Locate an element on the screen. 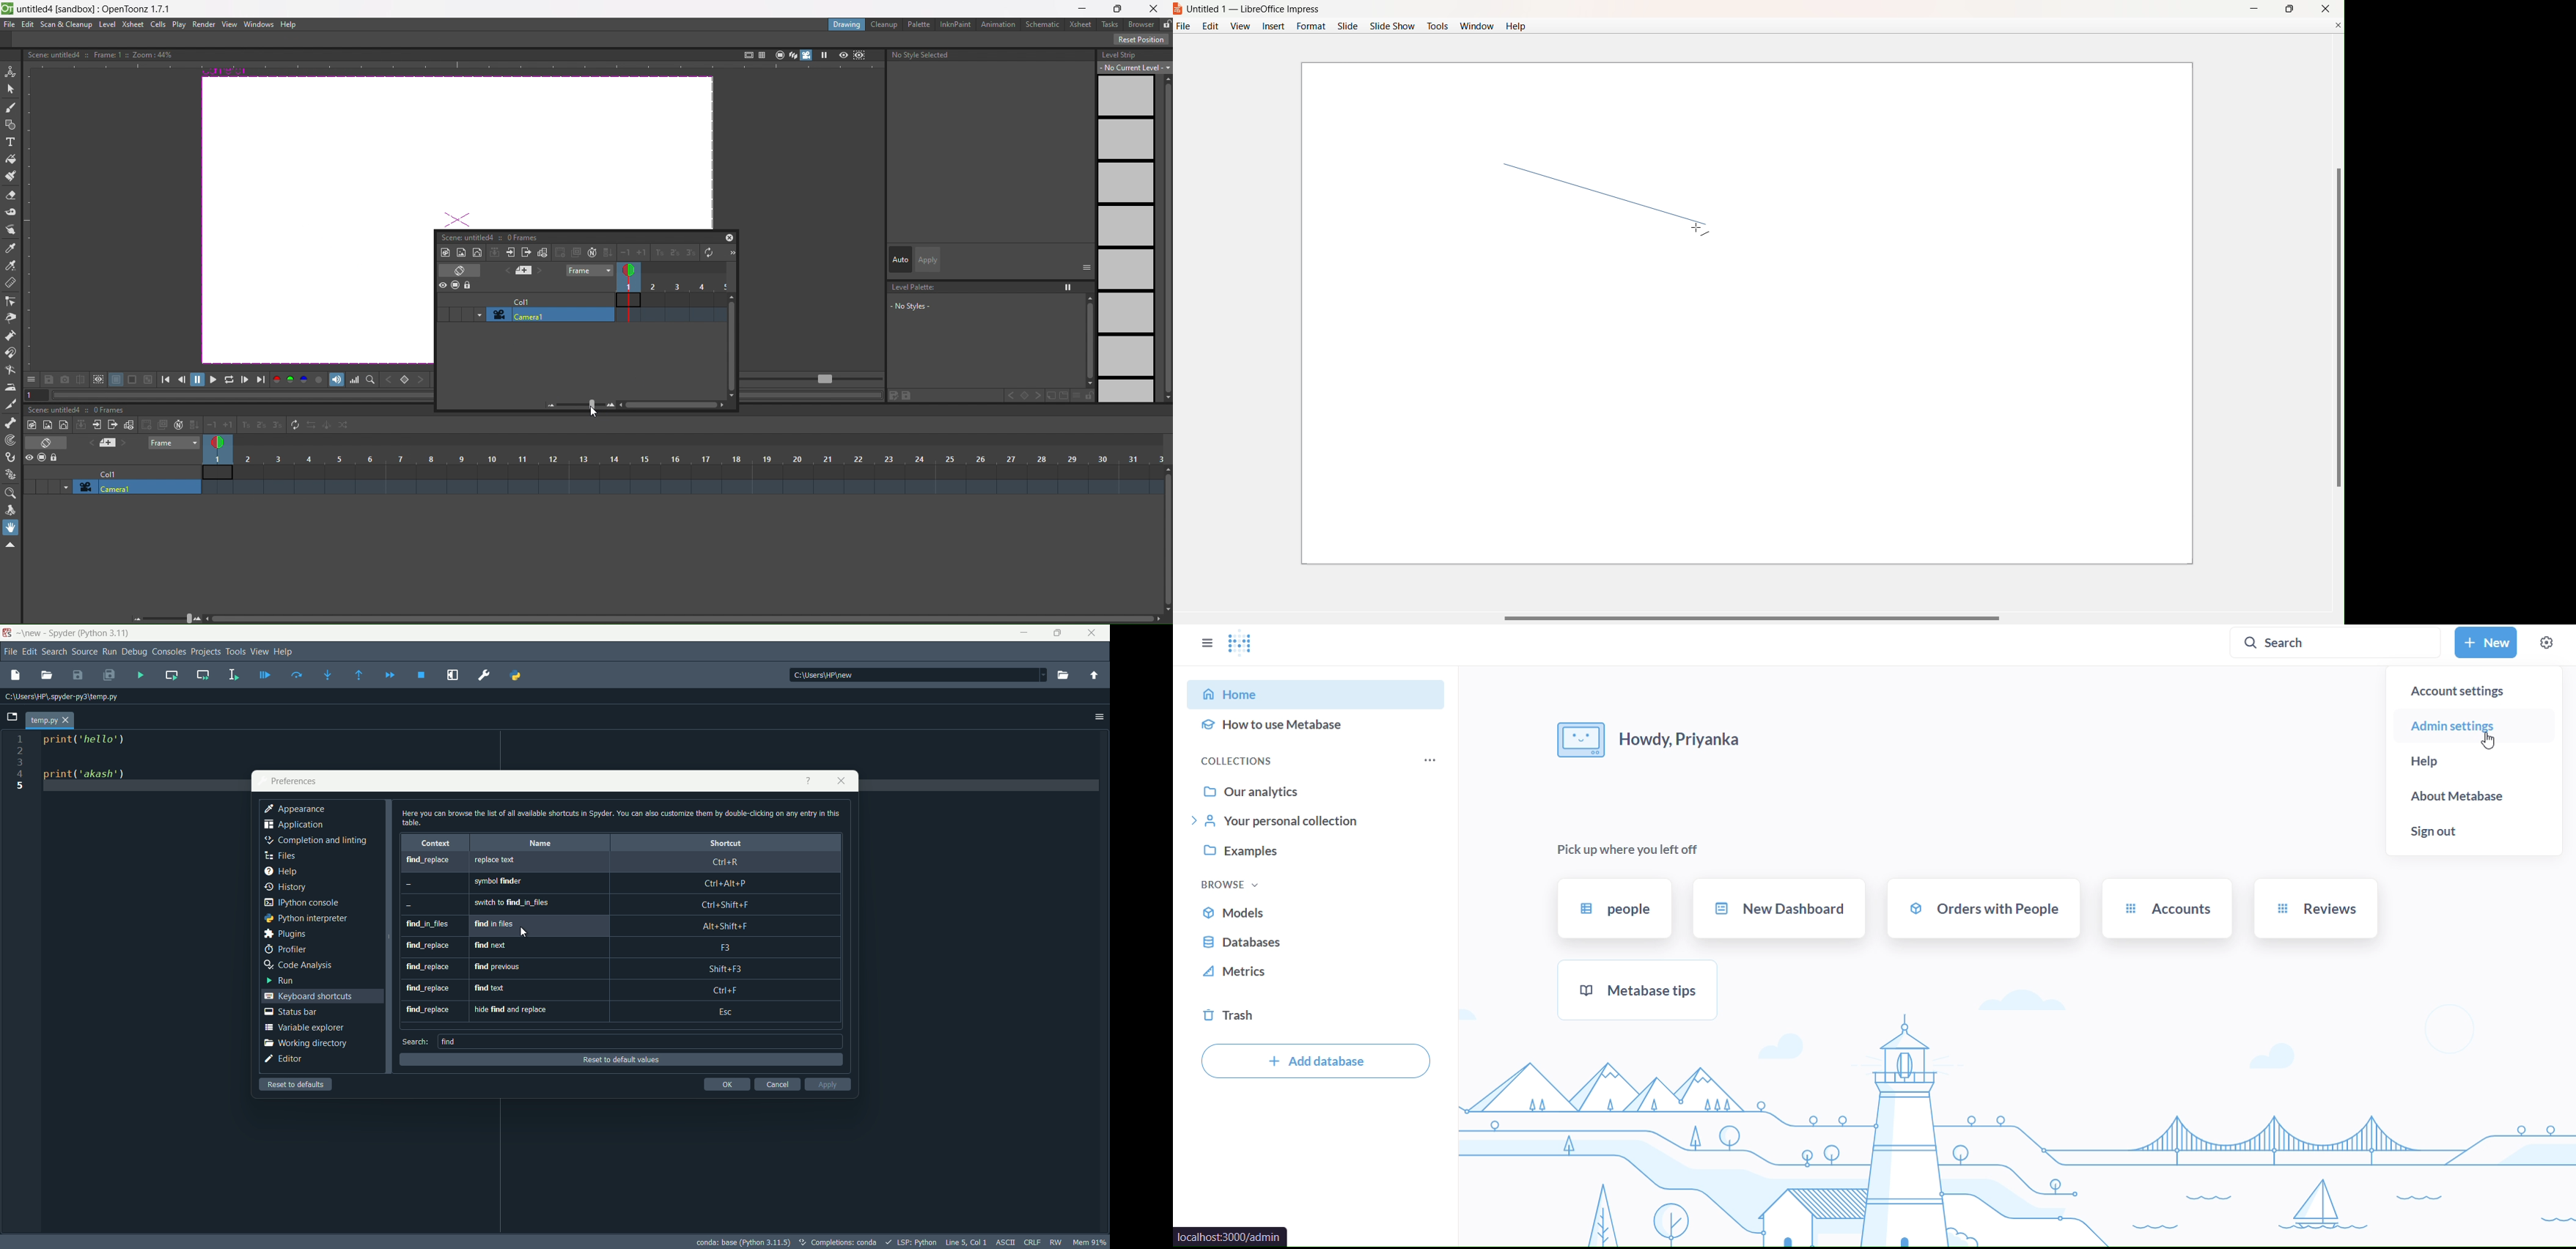 This screenshot has height=1260, width=2576. new file is located at coordinates (16, 677).